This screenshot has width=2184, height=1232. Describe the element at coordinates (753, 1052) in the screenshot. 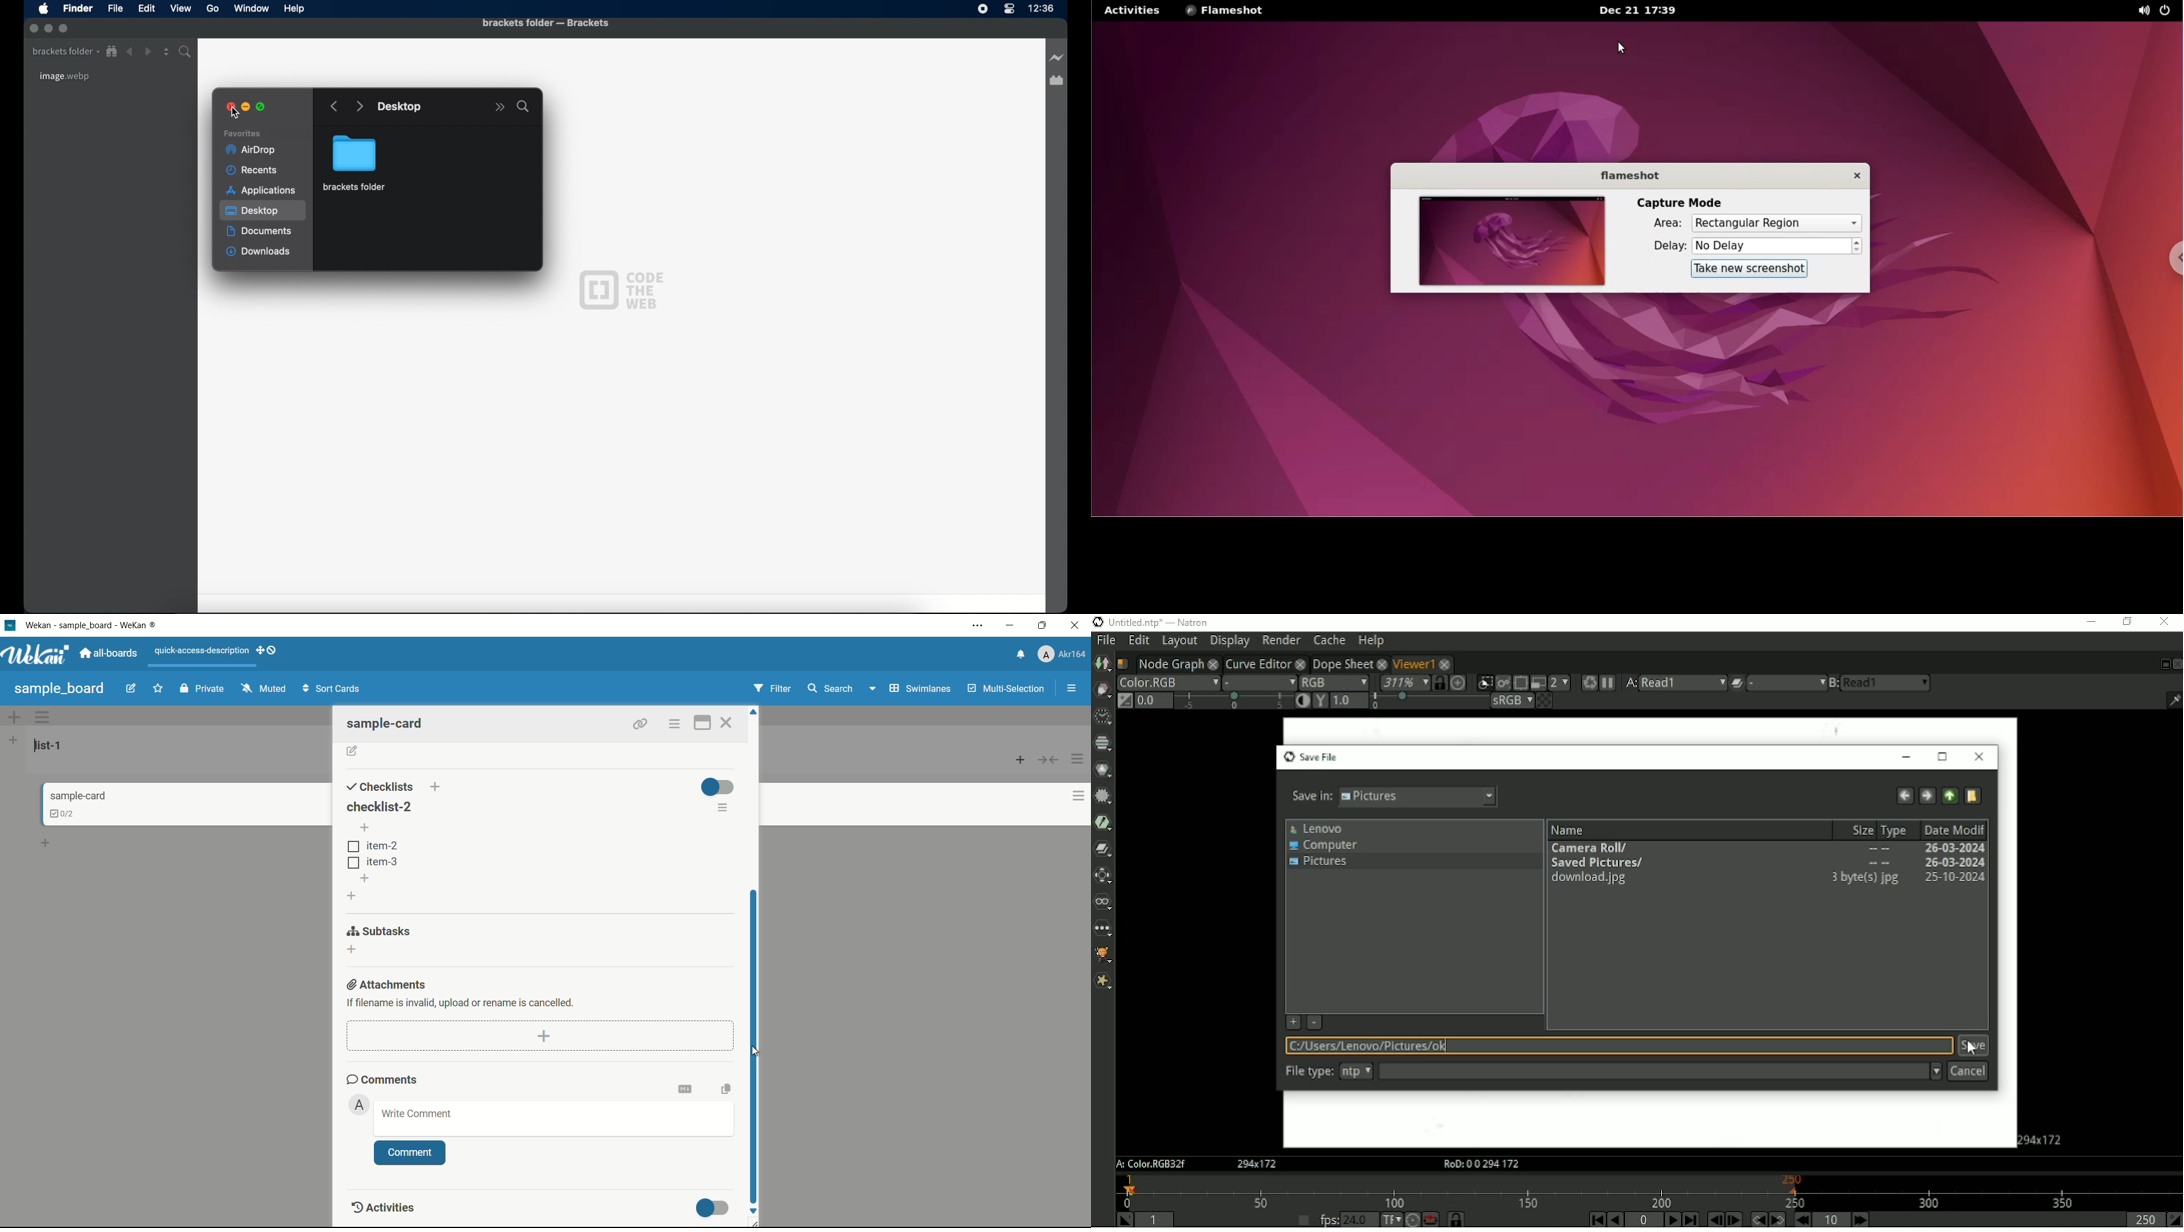

I see `cursor` at that location.